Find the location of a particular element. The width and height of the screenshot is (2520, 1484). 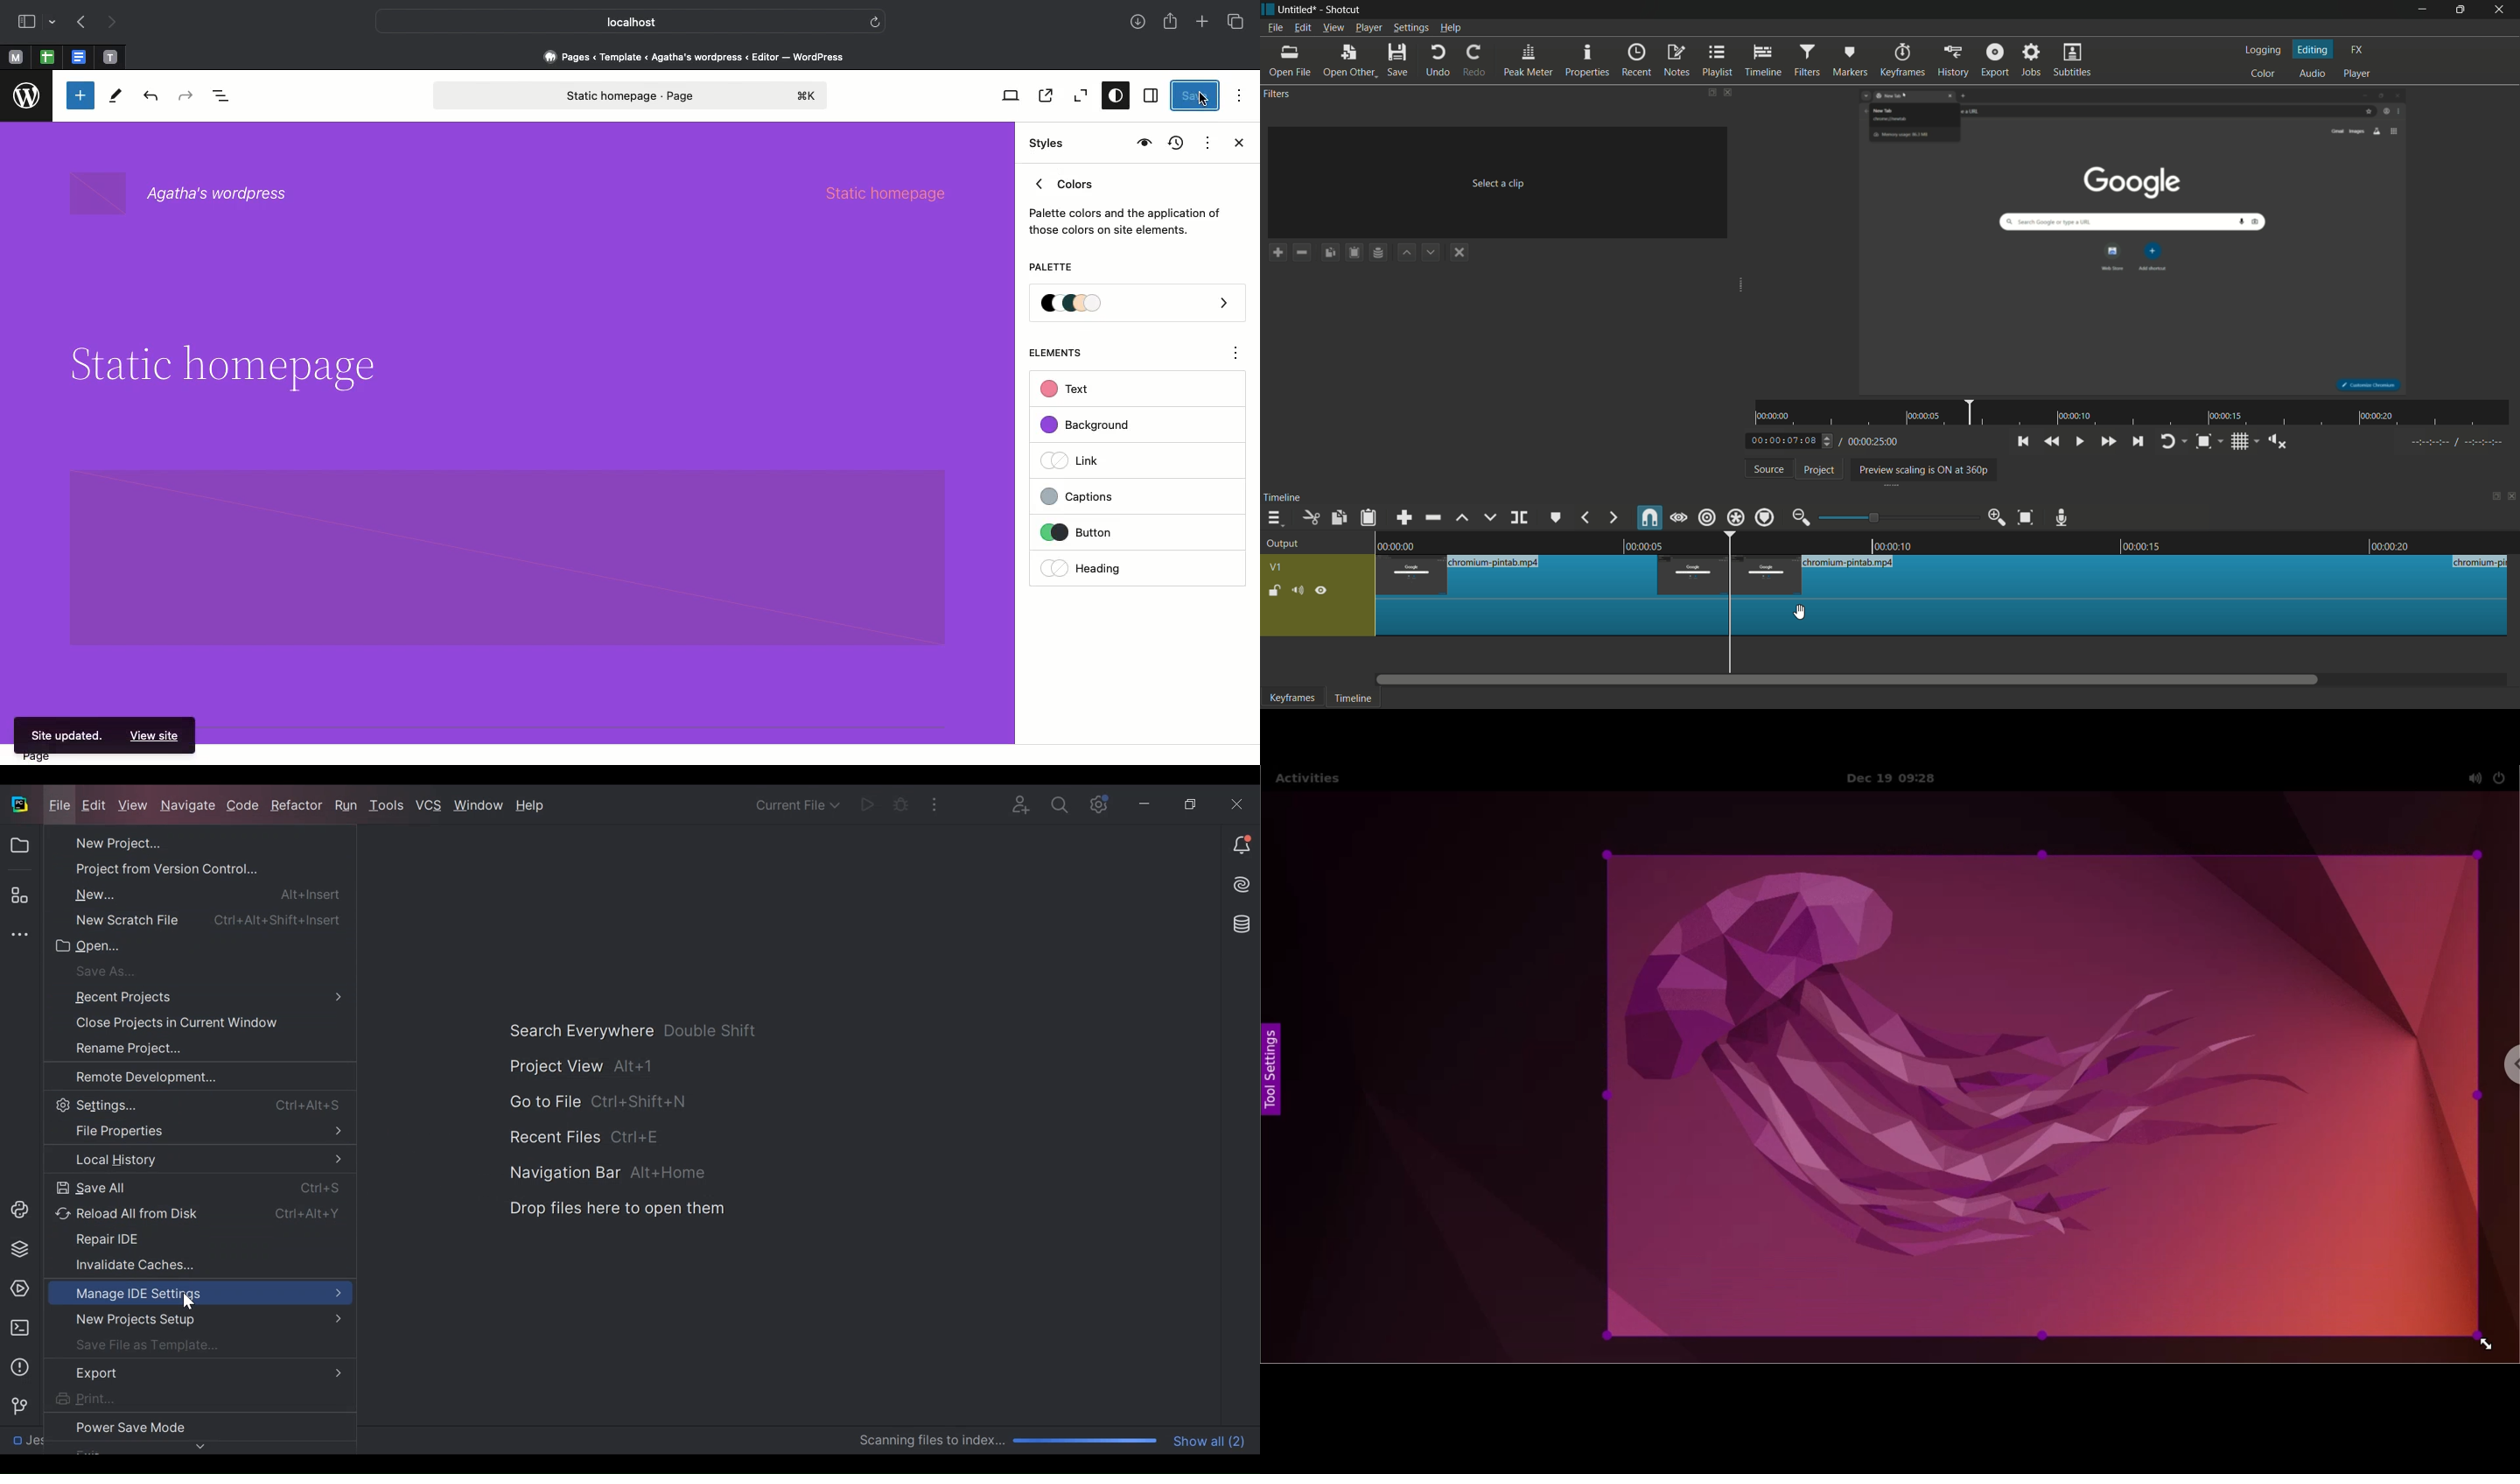

Database is located at coordinates (1244, 924).